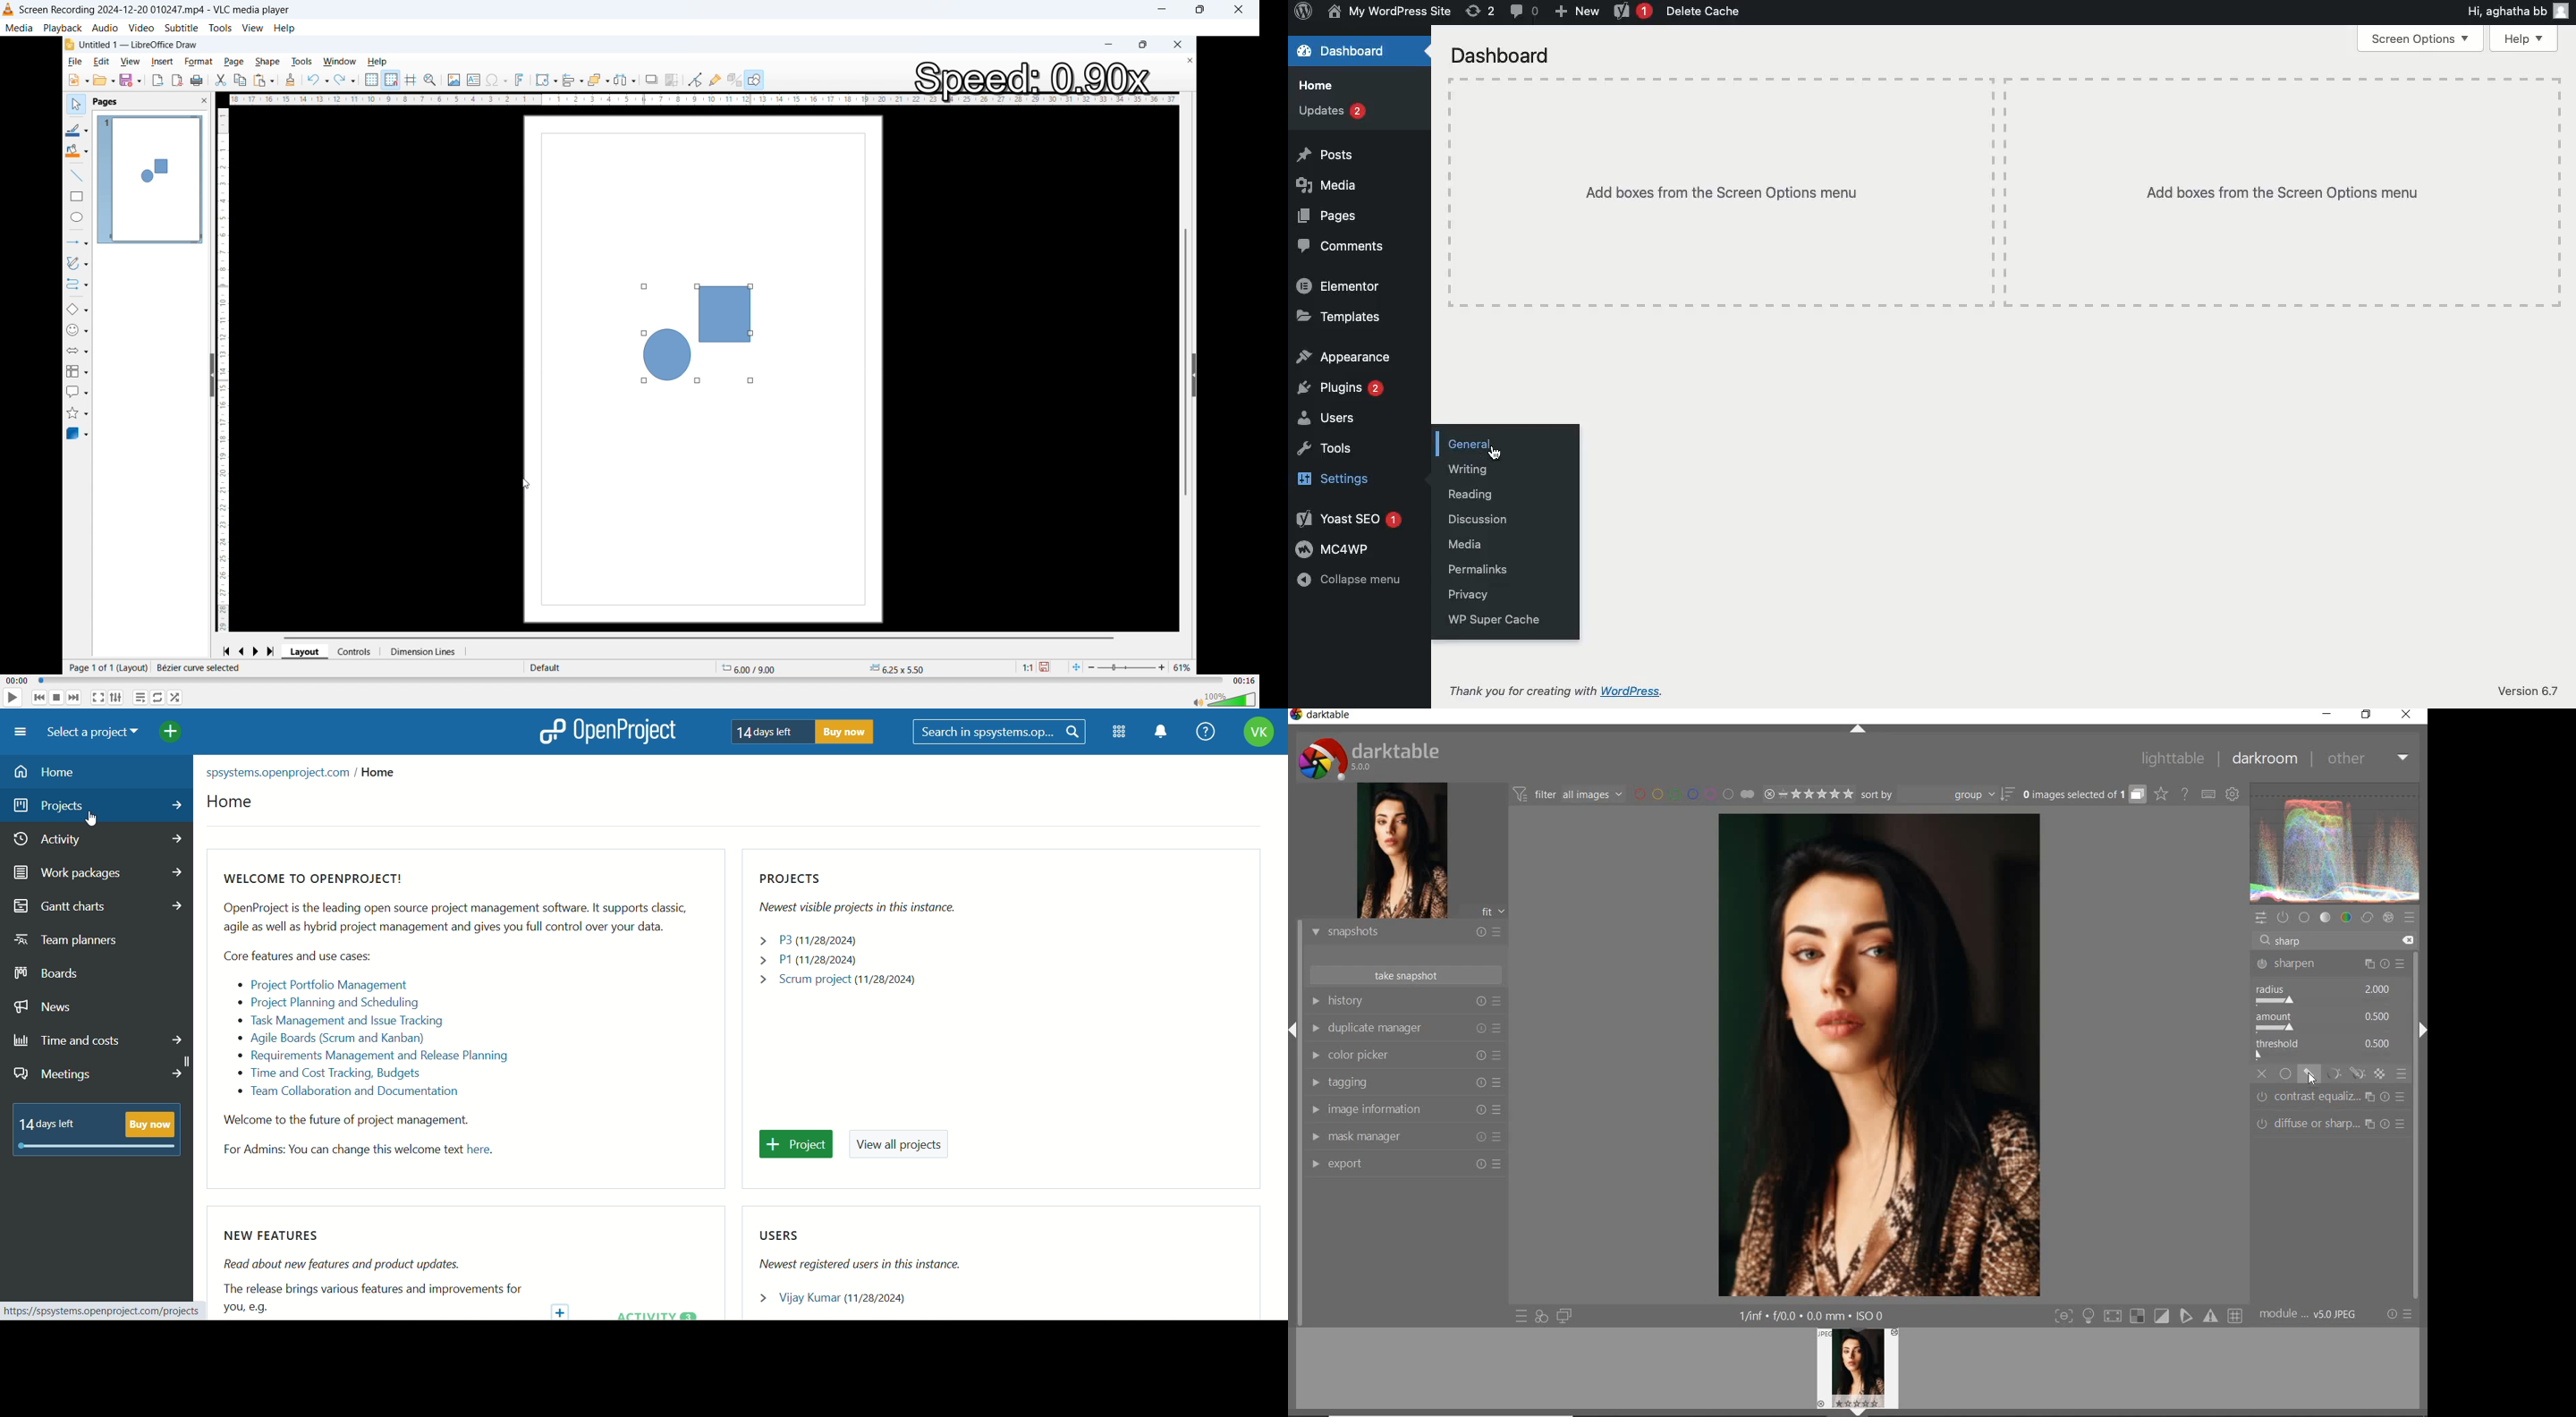 Image resolution: width=2576 pixels, height=1428 pixels. Describe the element at coordinates (98, 808) in the screenshot. I see `projects` at that location.